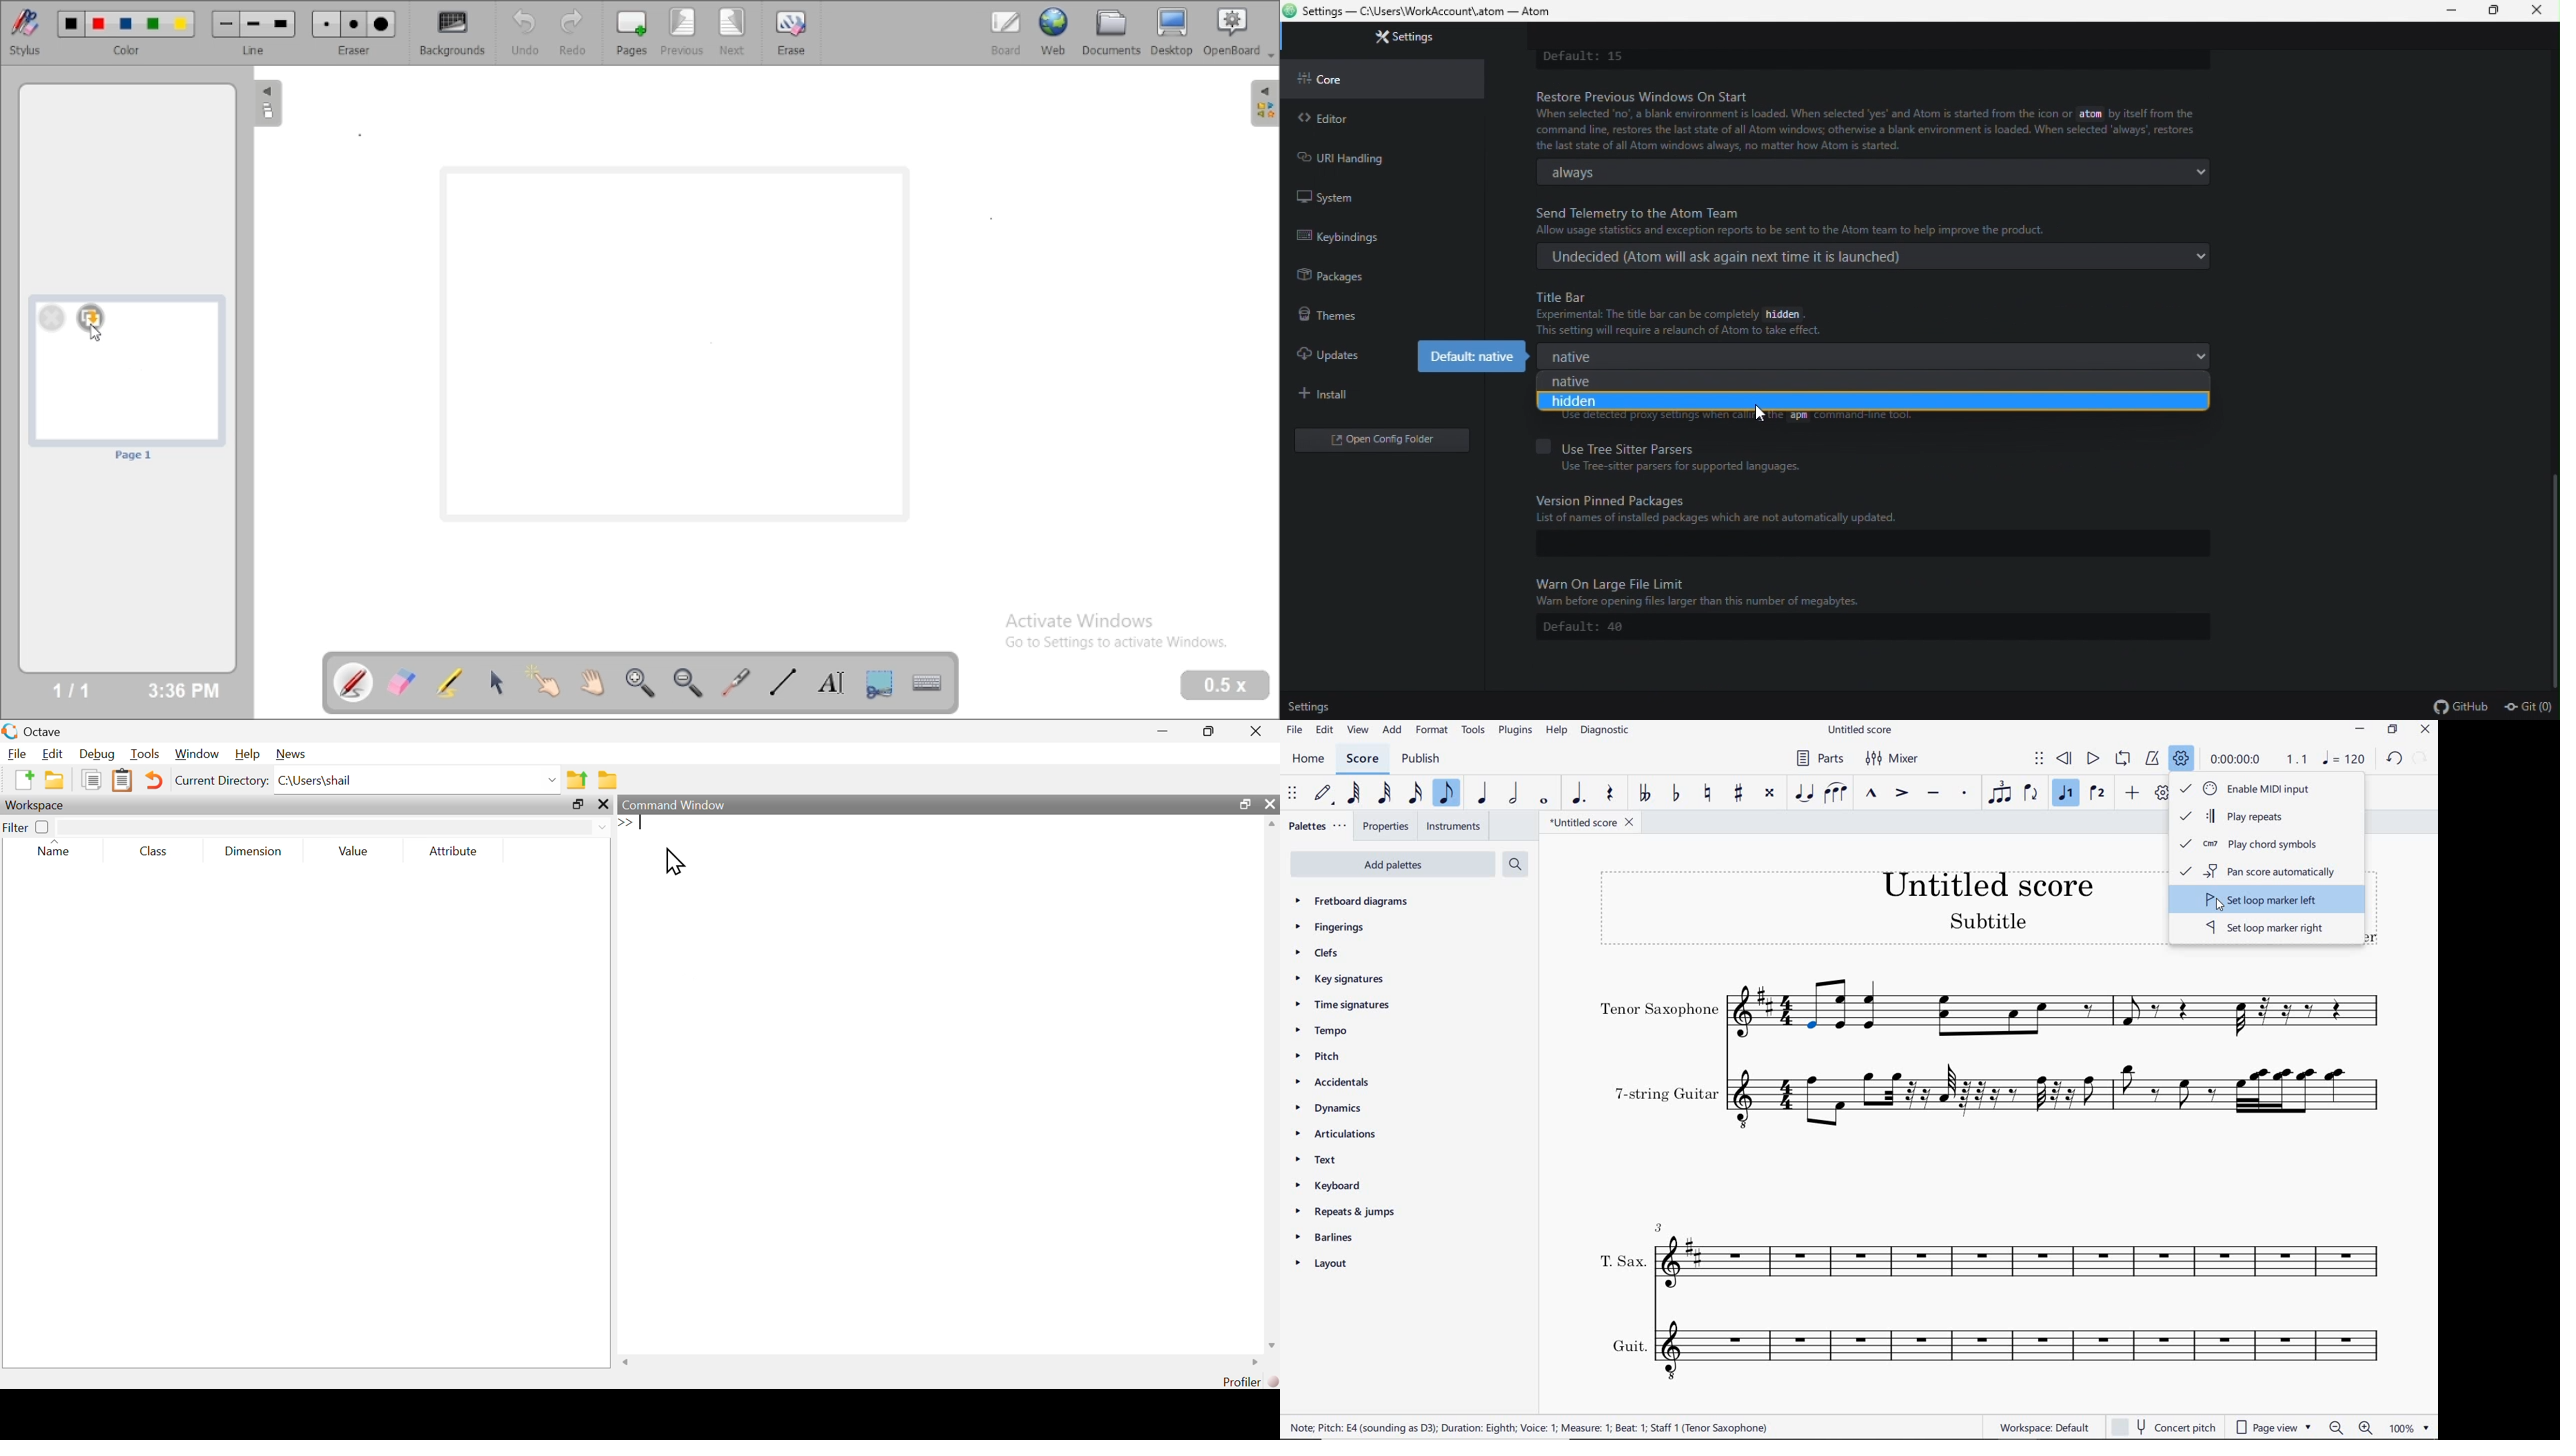 This screenshot has height=1456, width=2576. What do you see at coordinates (245, 755) in the screenshot?
I see `Help` at bounding box center [245, 755].